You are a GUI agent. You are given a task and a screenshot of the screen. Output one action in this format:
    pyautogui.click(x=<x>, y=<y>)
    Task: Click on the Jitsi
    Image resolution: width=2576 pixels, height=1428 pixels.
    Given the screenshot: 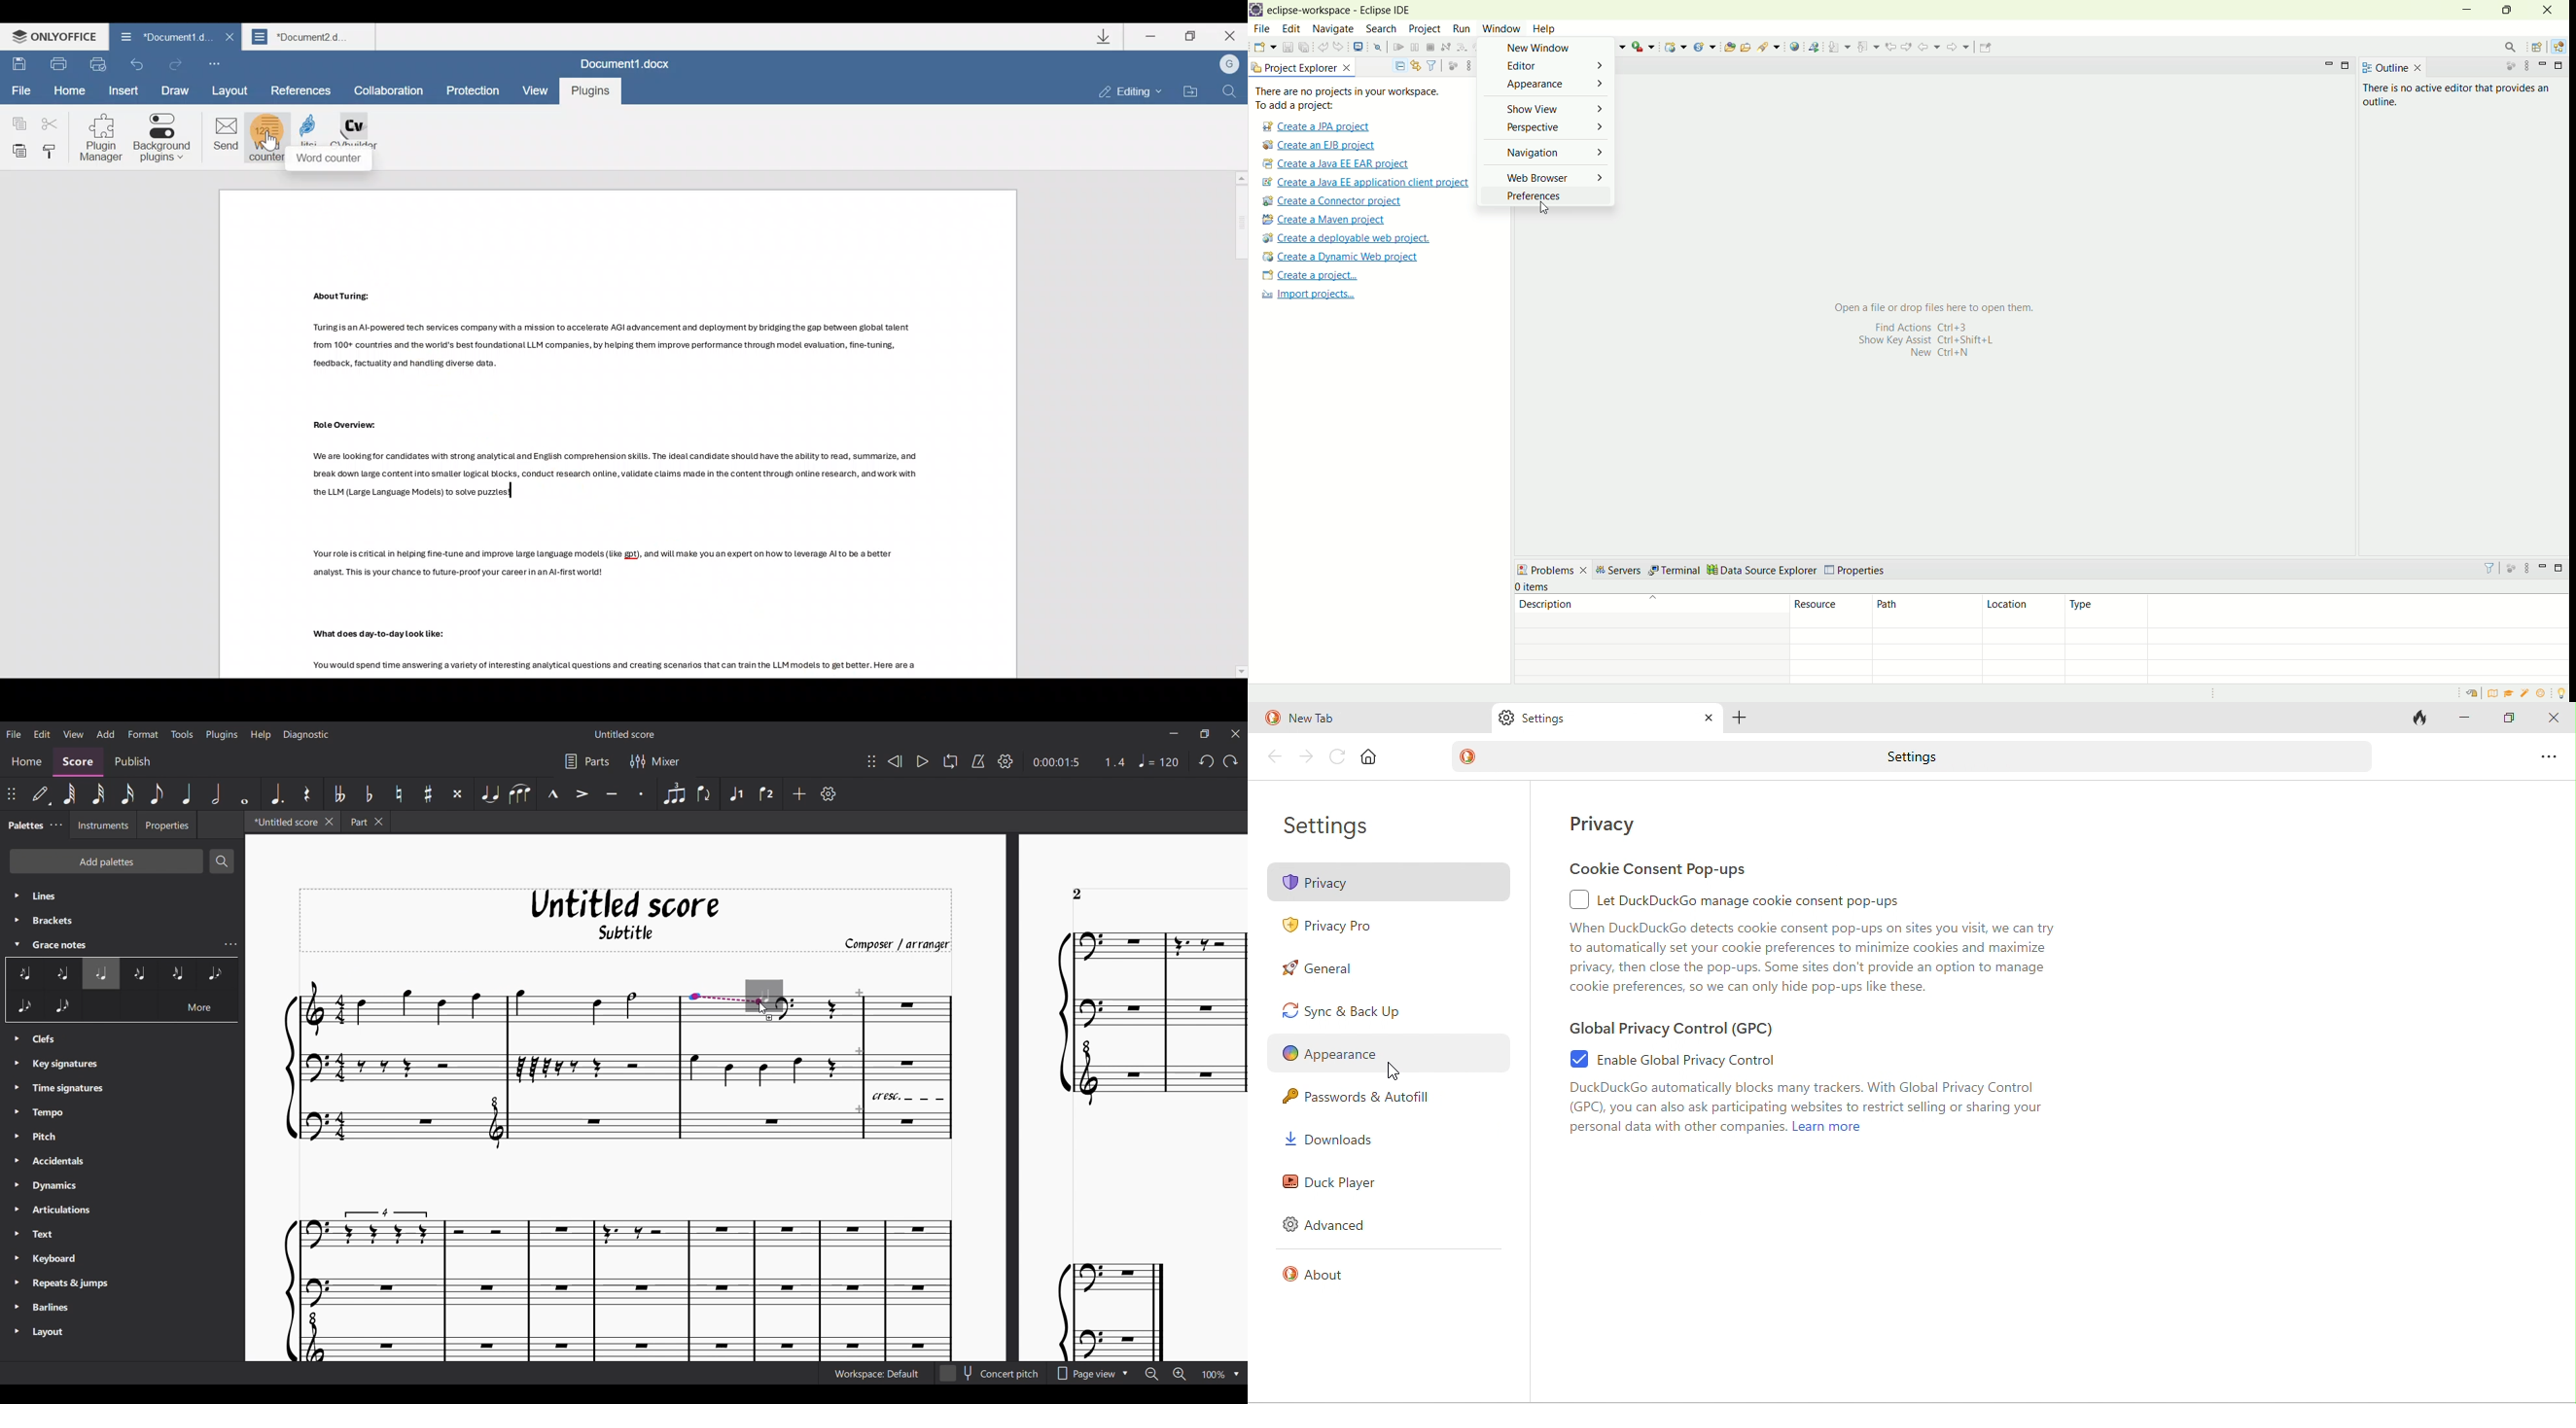 What is the action you would take?
    pyautogui.click(x=315, y=141)
    